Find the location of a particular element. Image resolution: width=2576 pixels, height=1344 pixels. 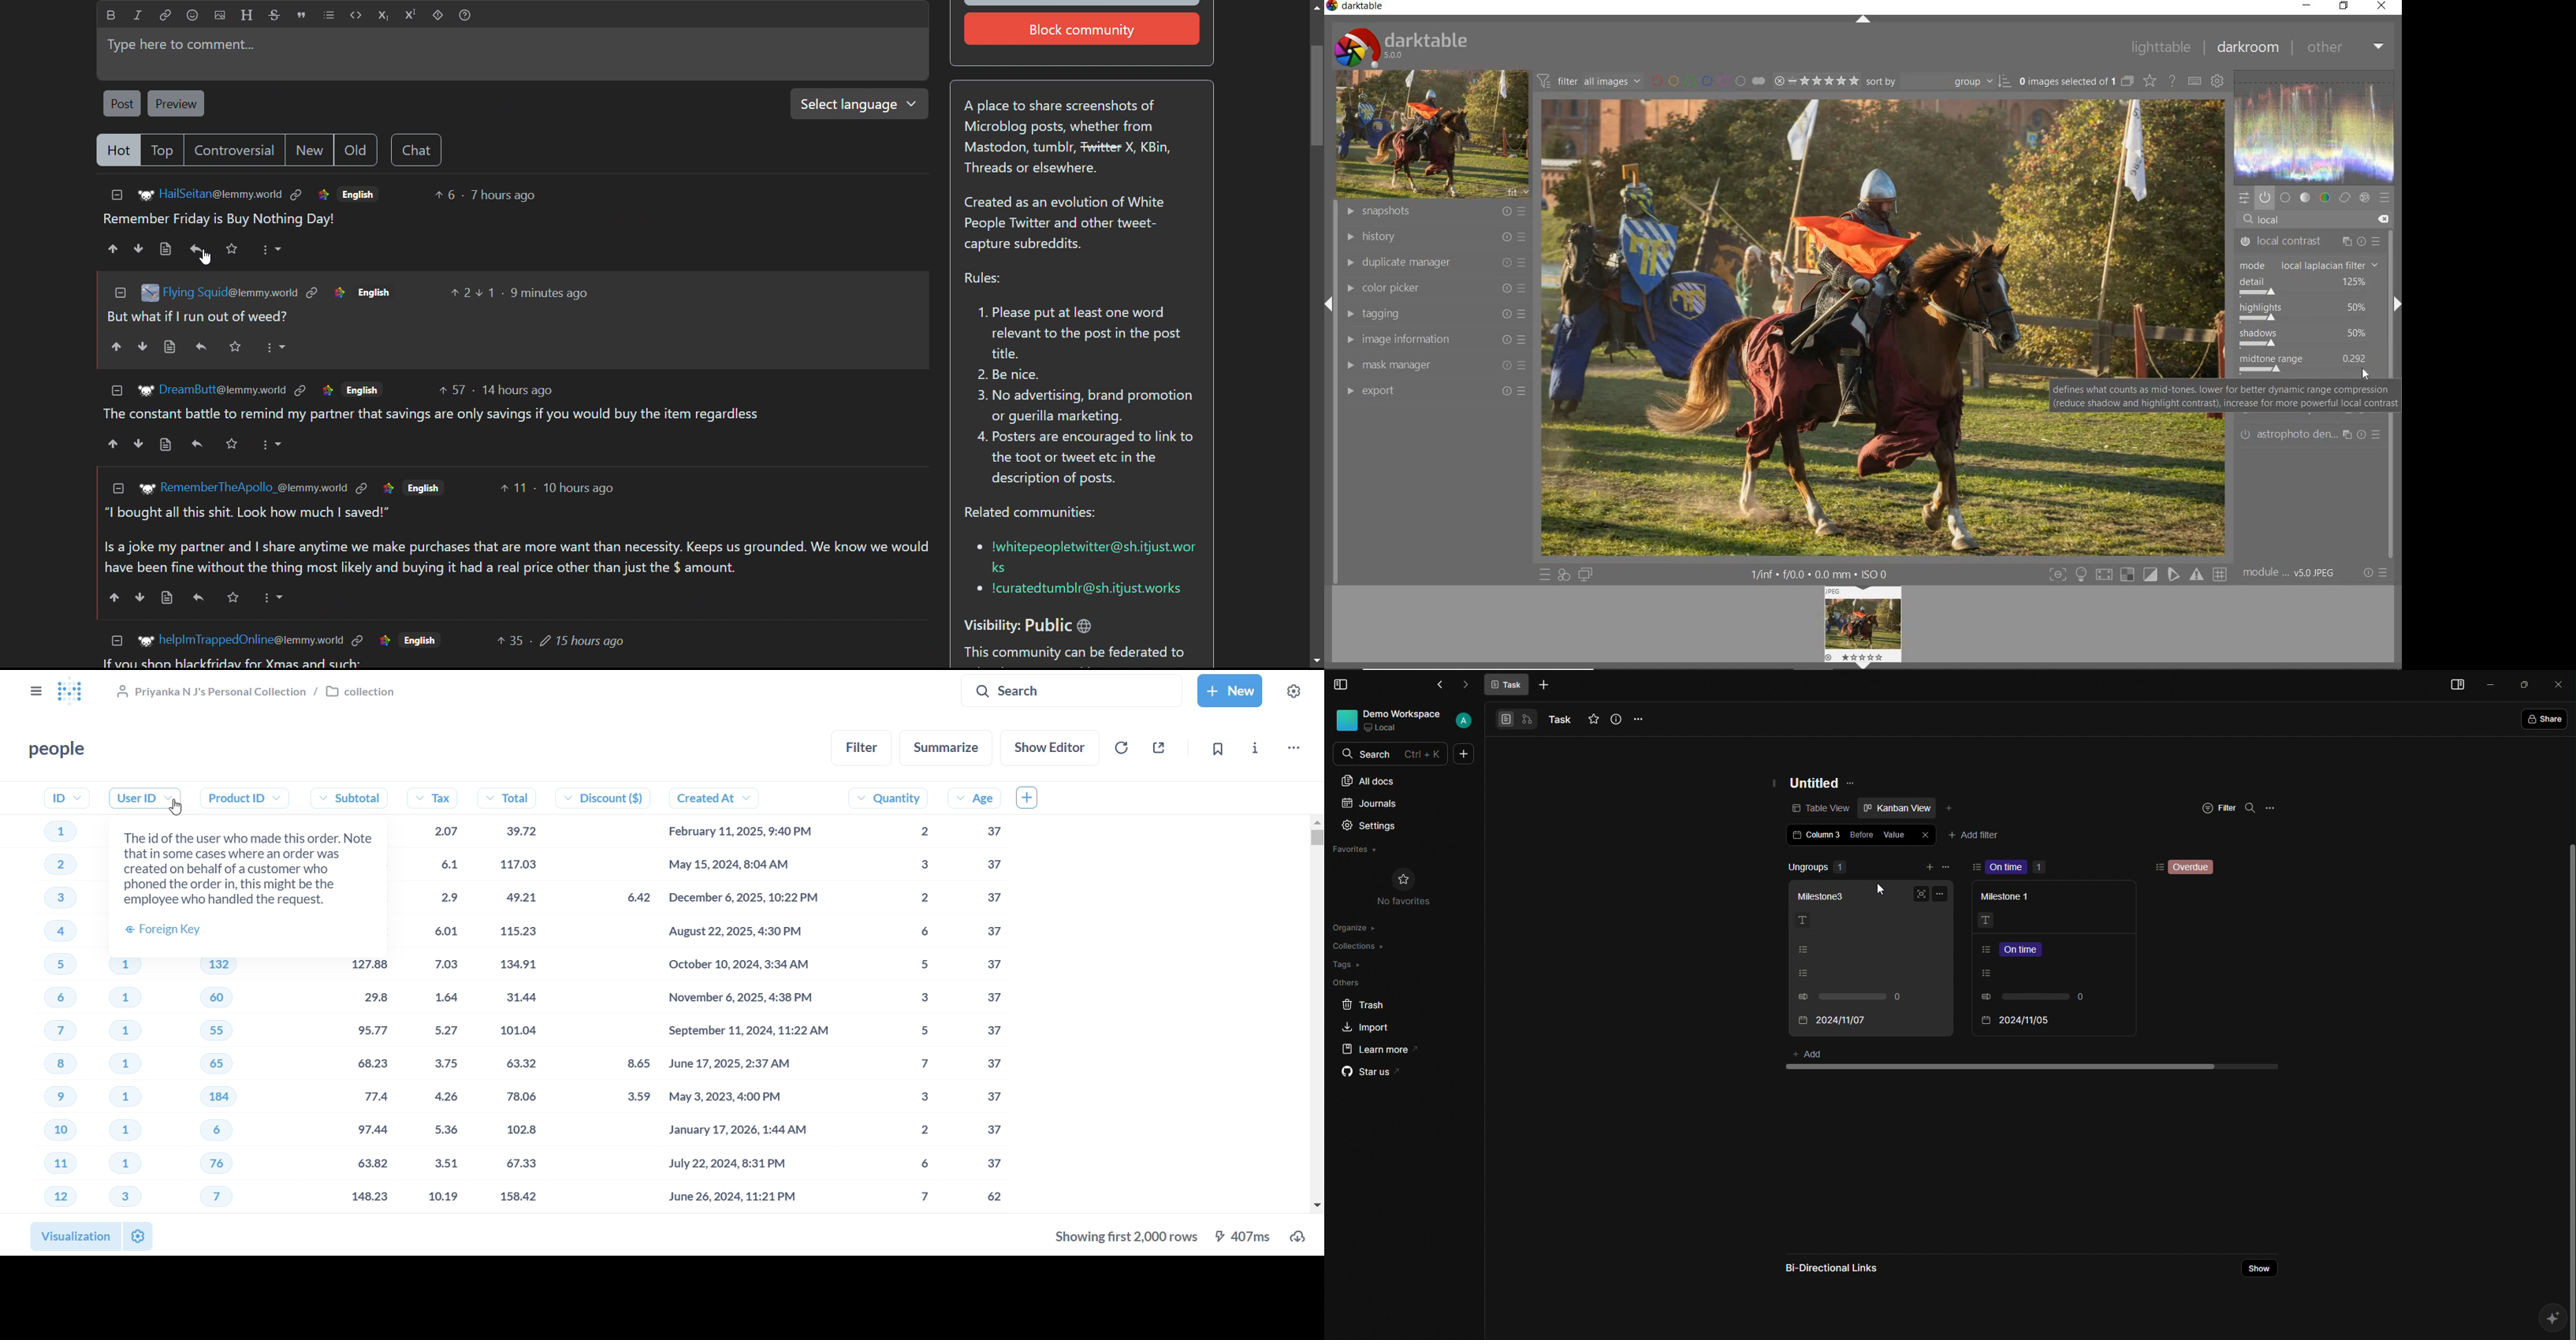

Related communities: is located at coordinates (1039, 514).